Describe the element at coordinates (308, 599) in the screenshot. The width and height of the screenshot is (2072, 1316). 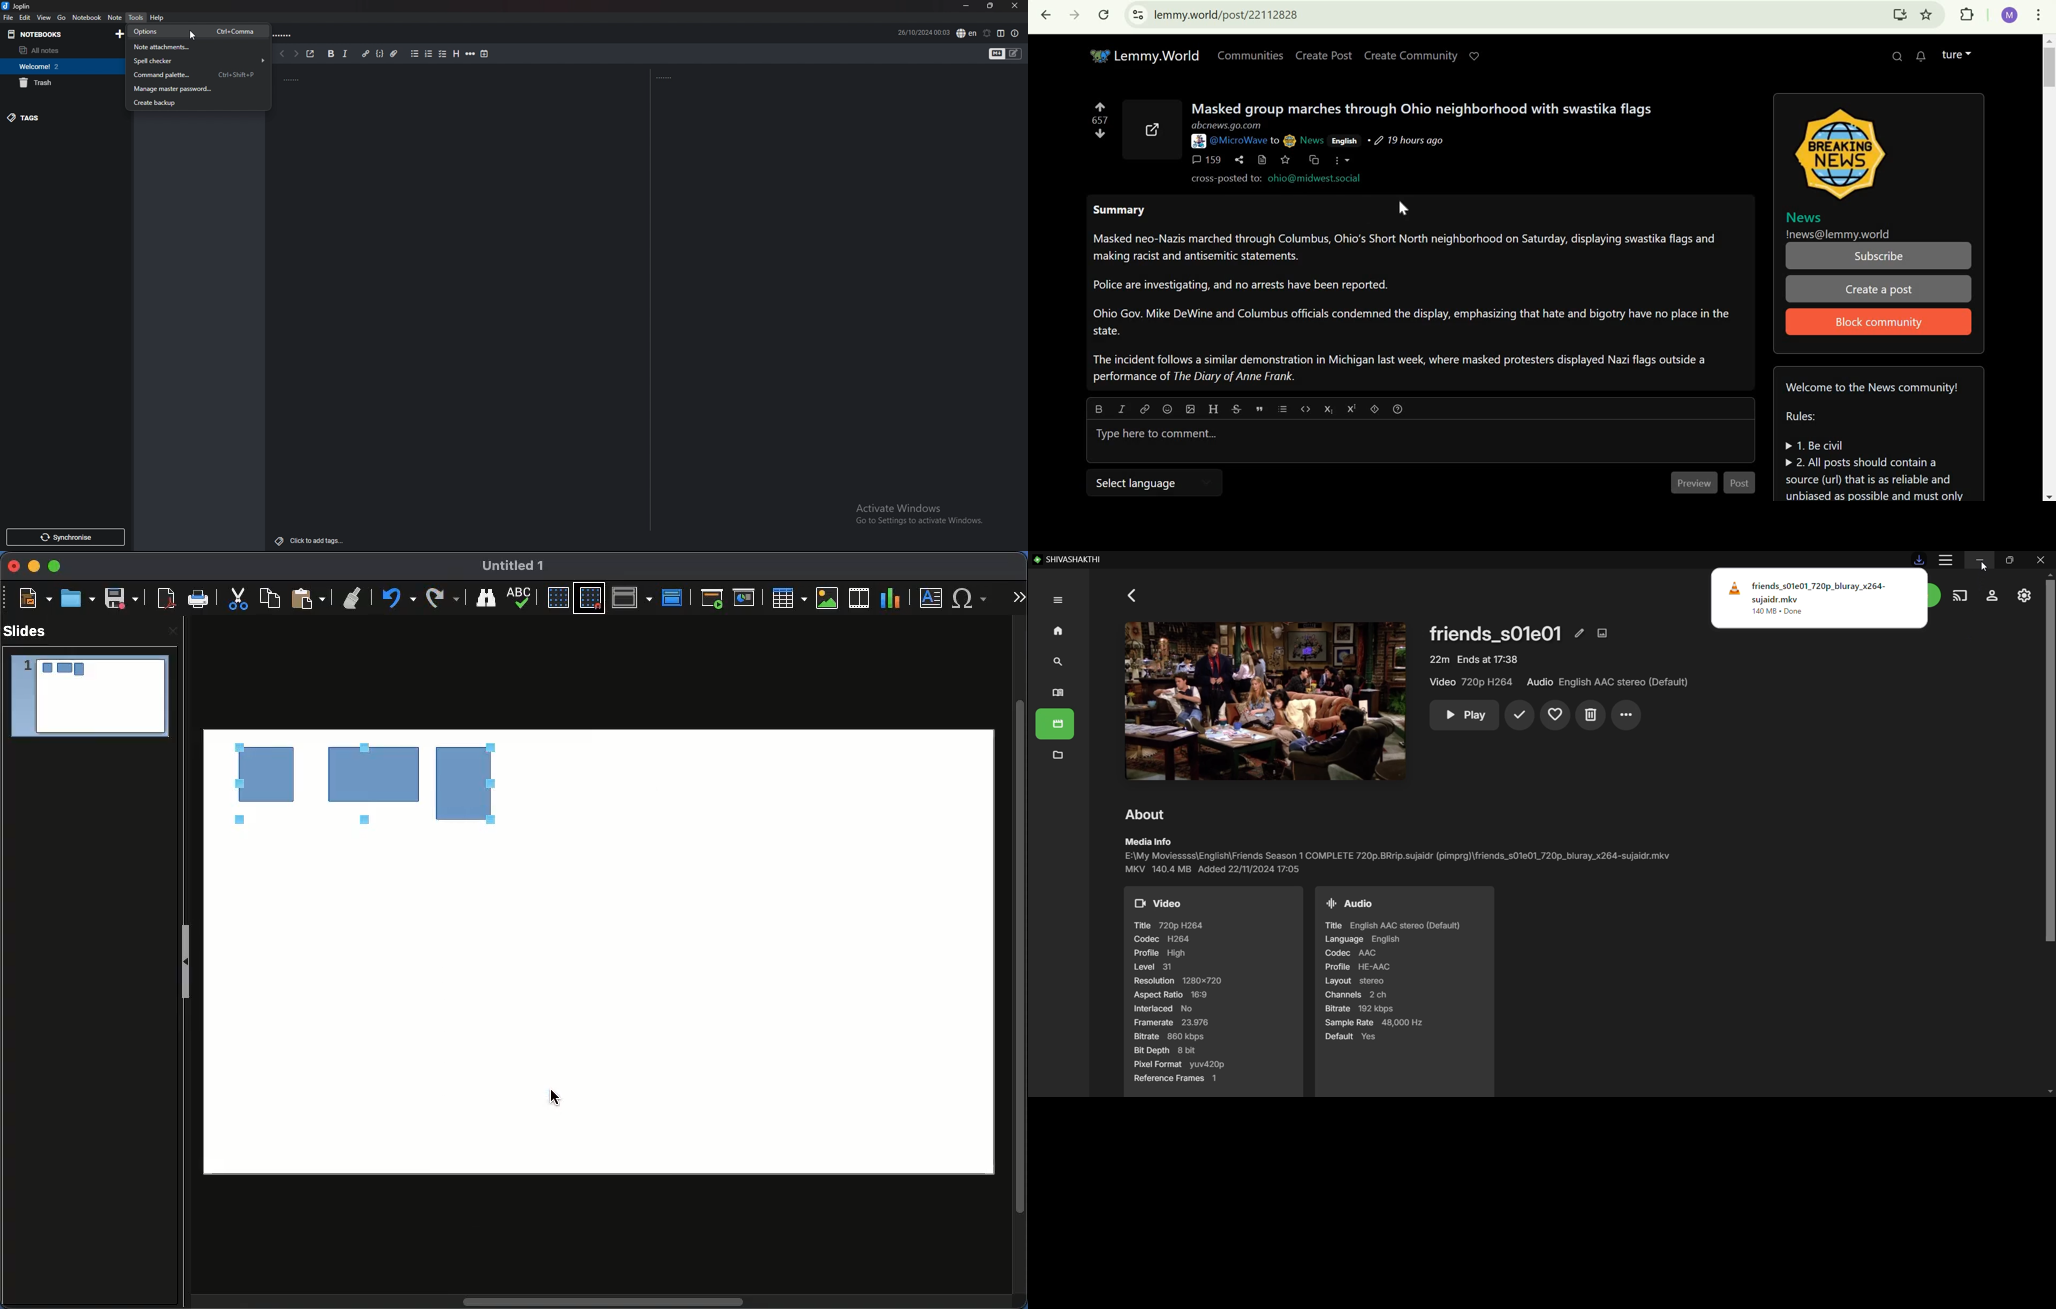
I see `Paste` at that location.